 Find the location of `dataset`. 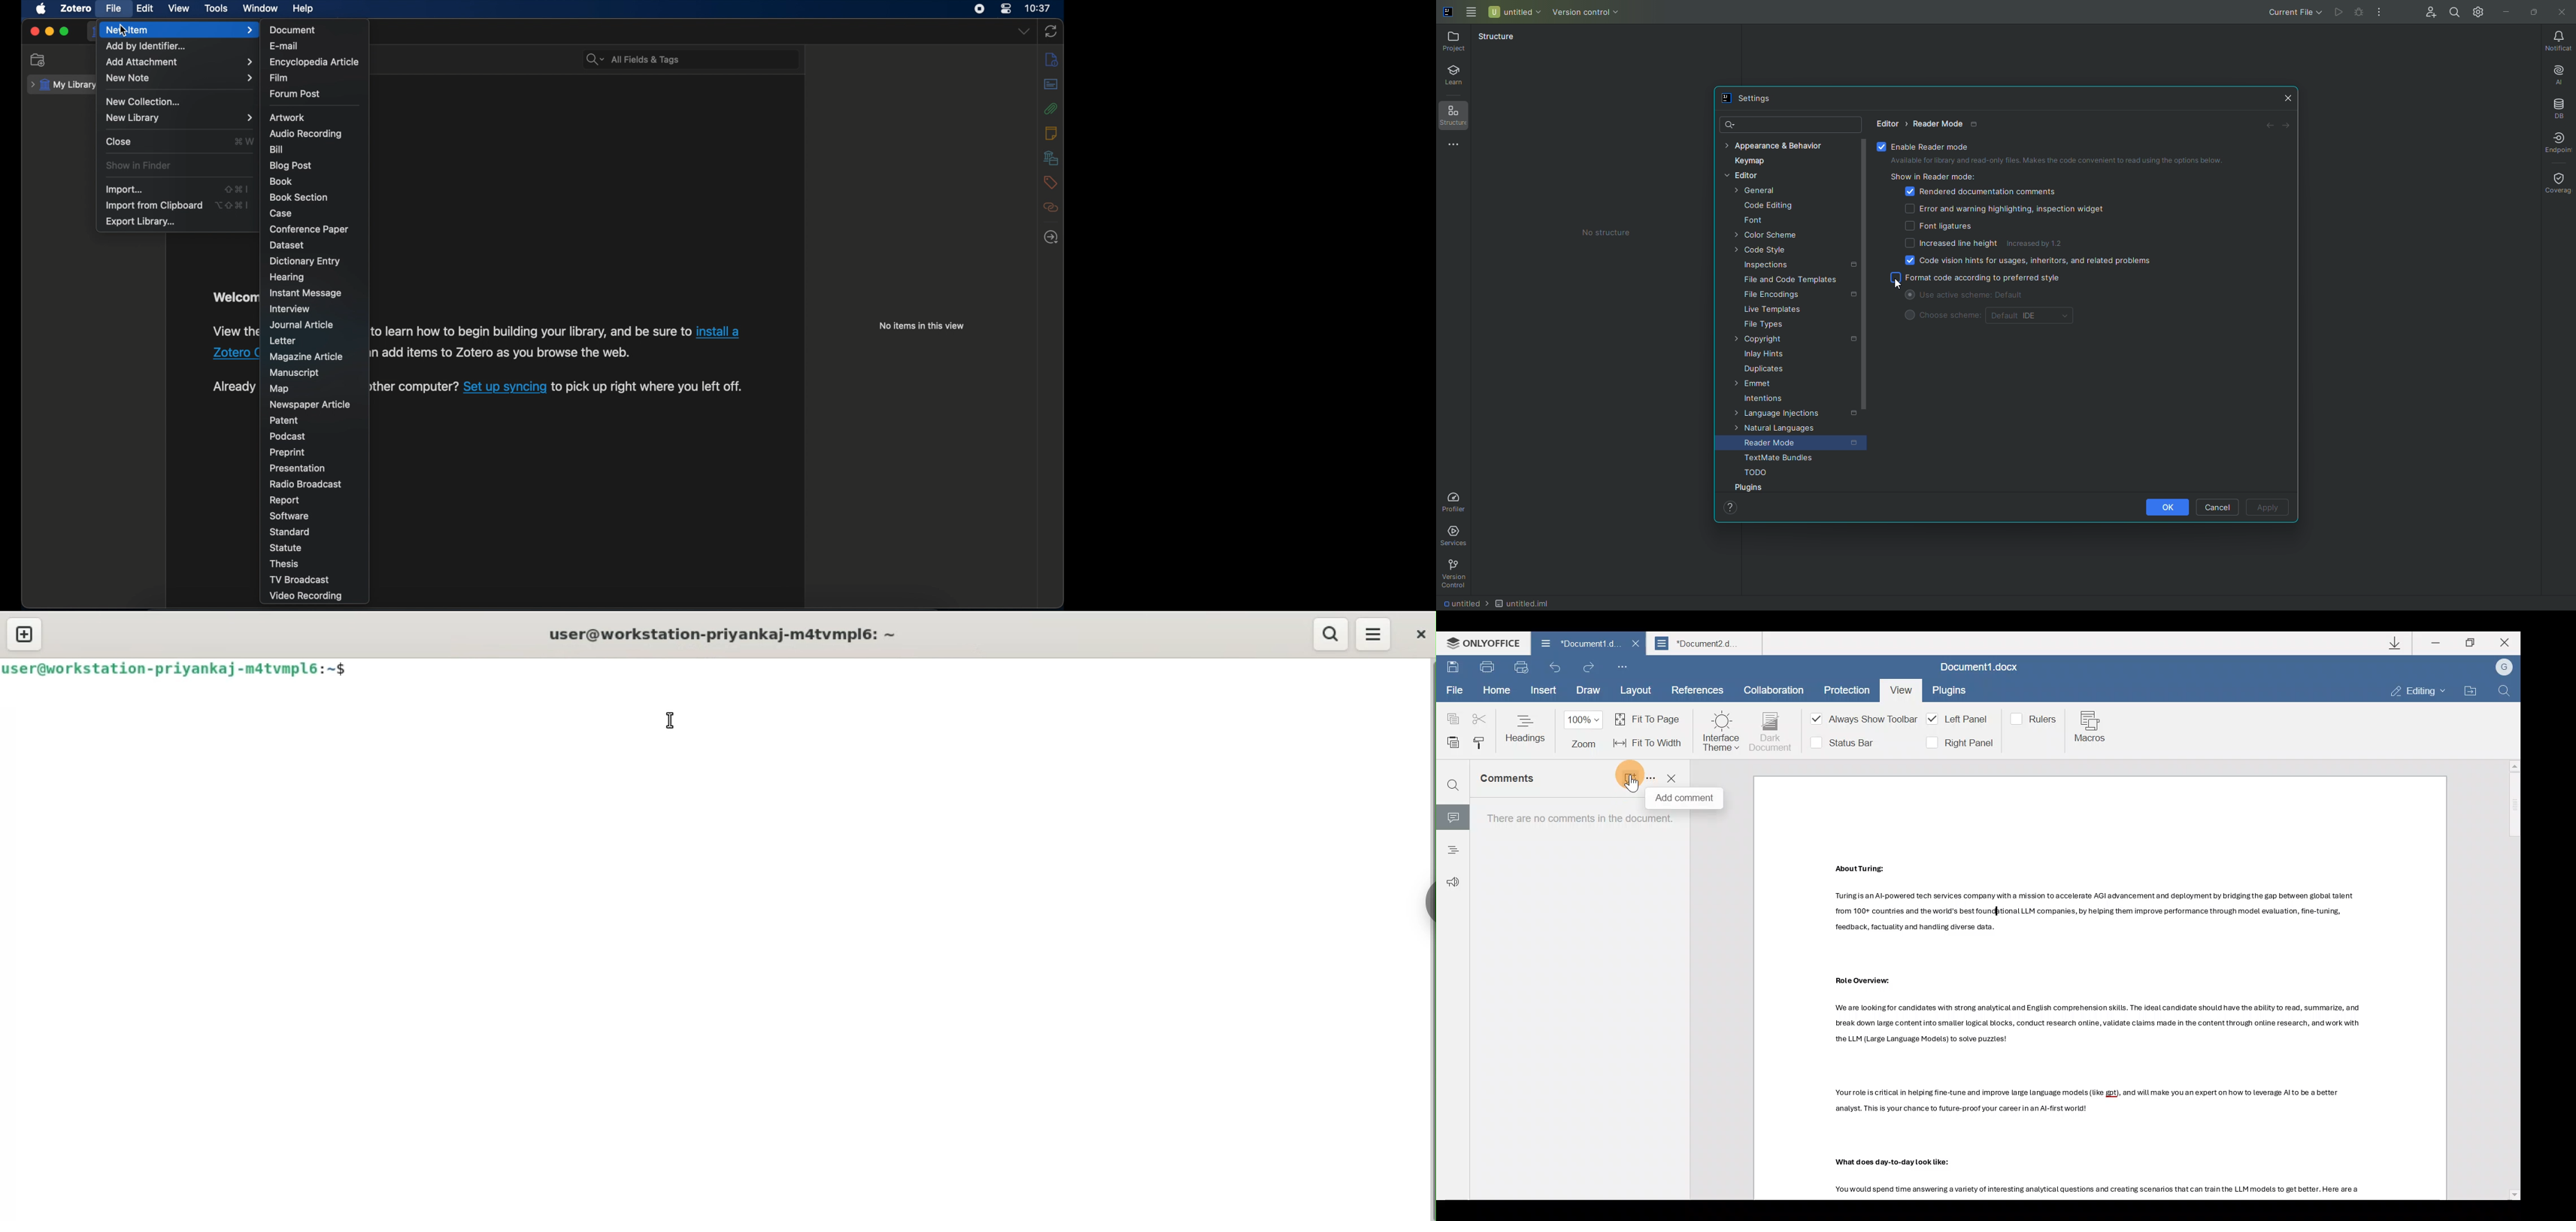

dataset is located at coordinates (289, 244).